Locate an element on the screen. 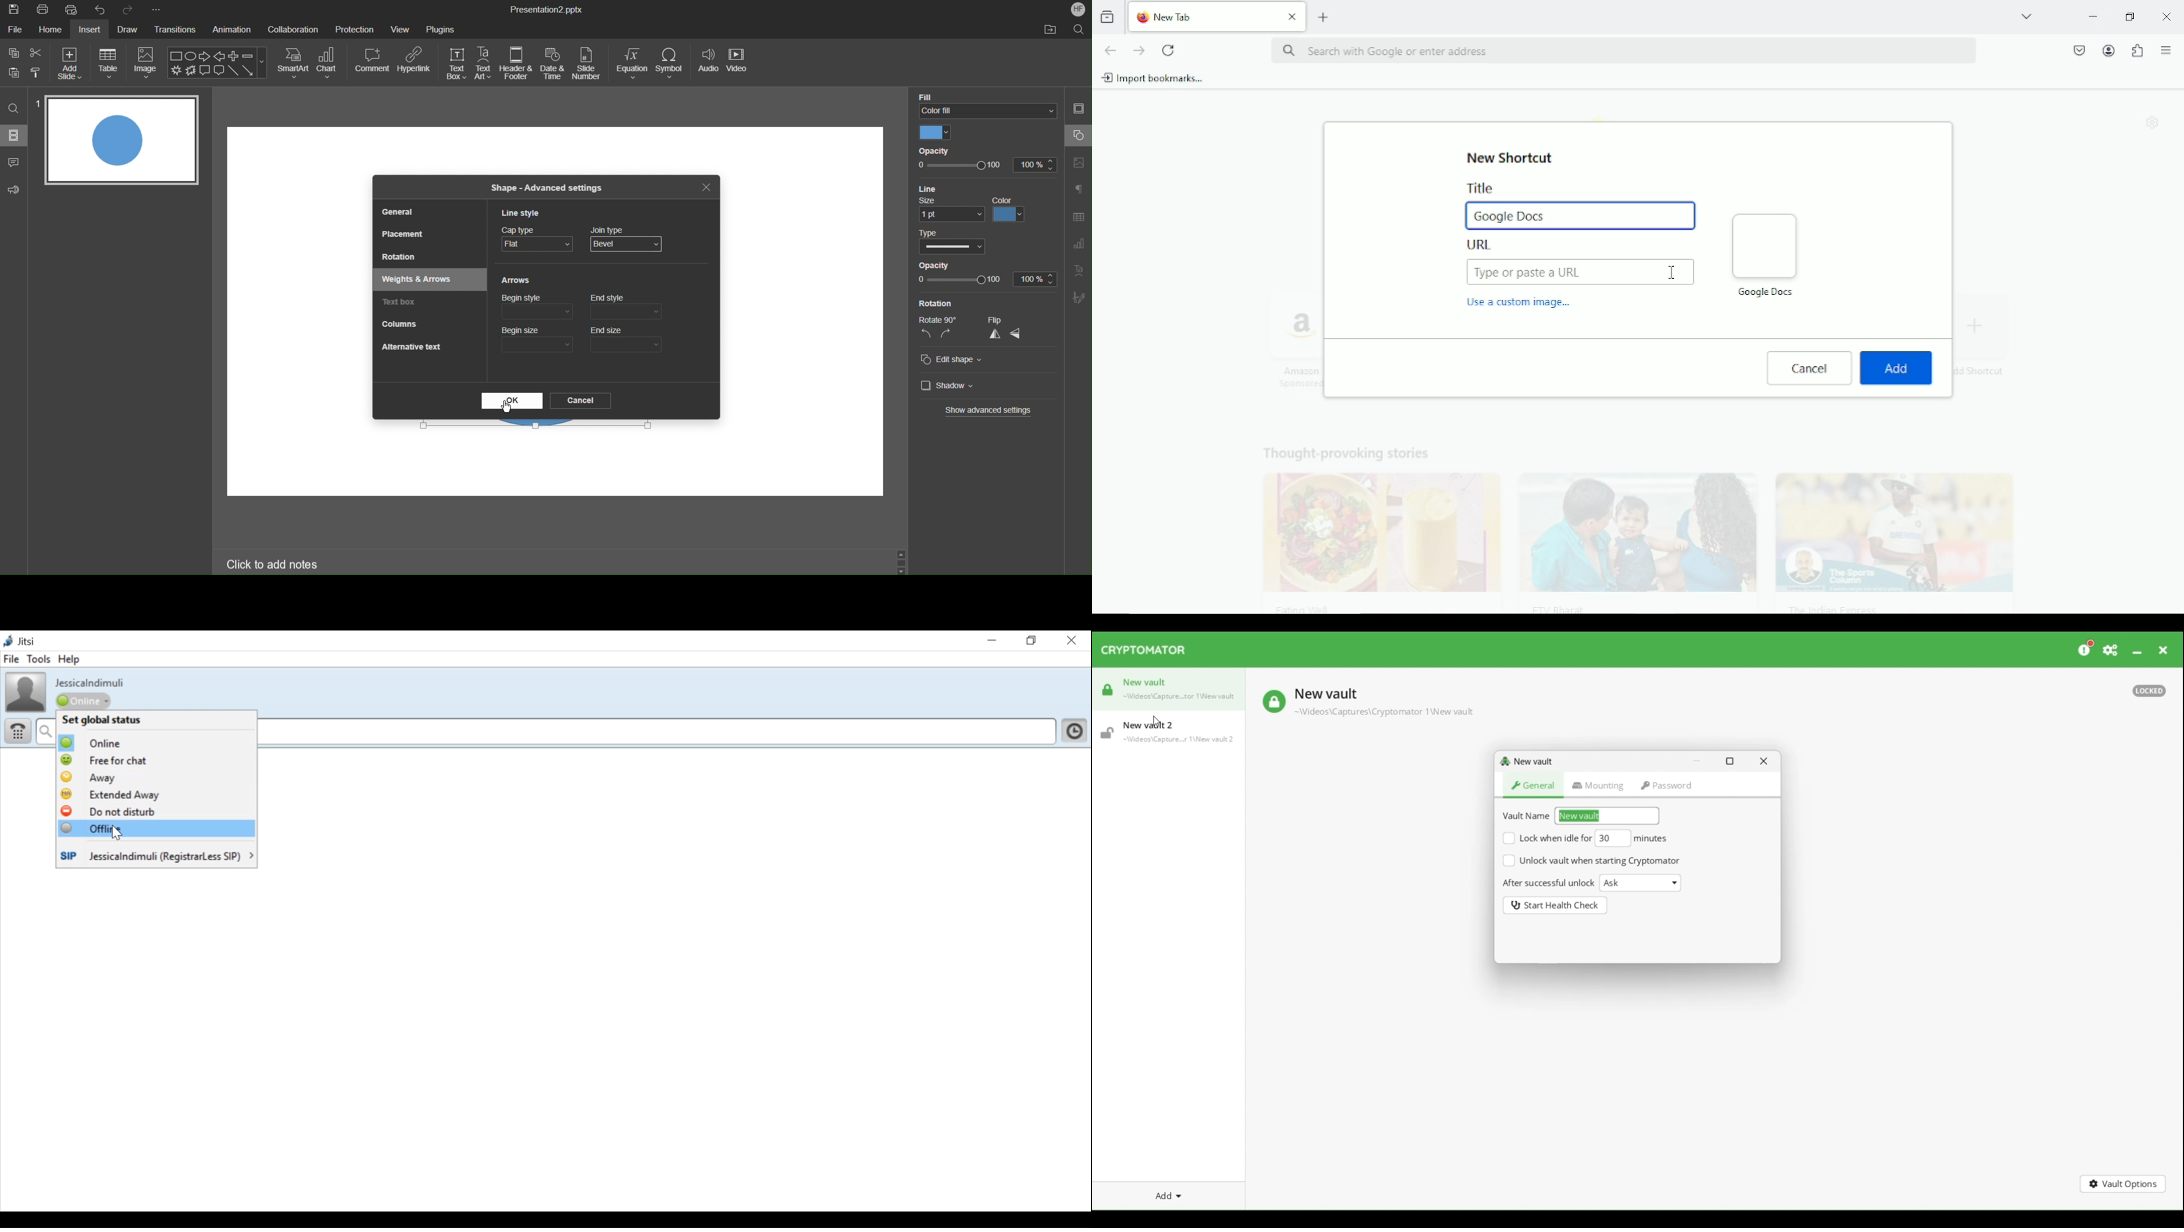 Image resolution: width=2184 pixels, height=1232 pixels. Cursor is located at coordinates (619, 294).